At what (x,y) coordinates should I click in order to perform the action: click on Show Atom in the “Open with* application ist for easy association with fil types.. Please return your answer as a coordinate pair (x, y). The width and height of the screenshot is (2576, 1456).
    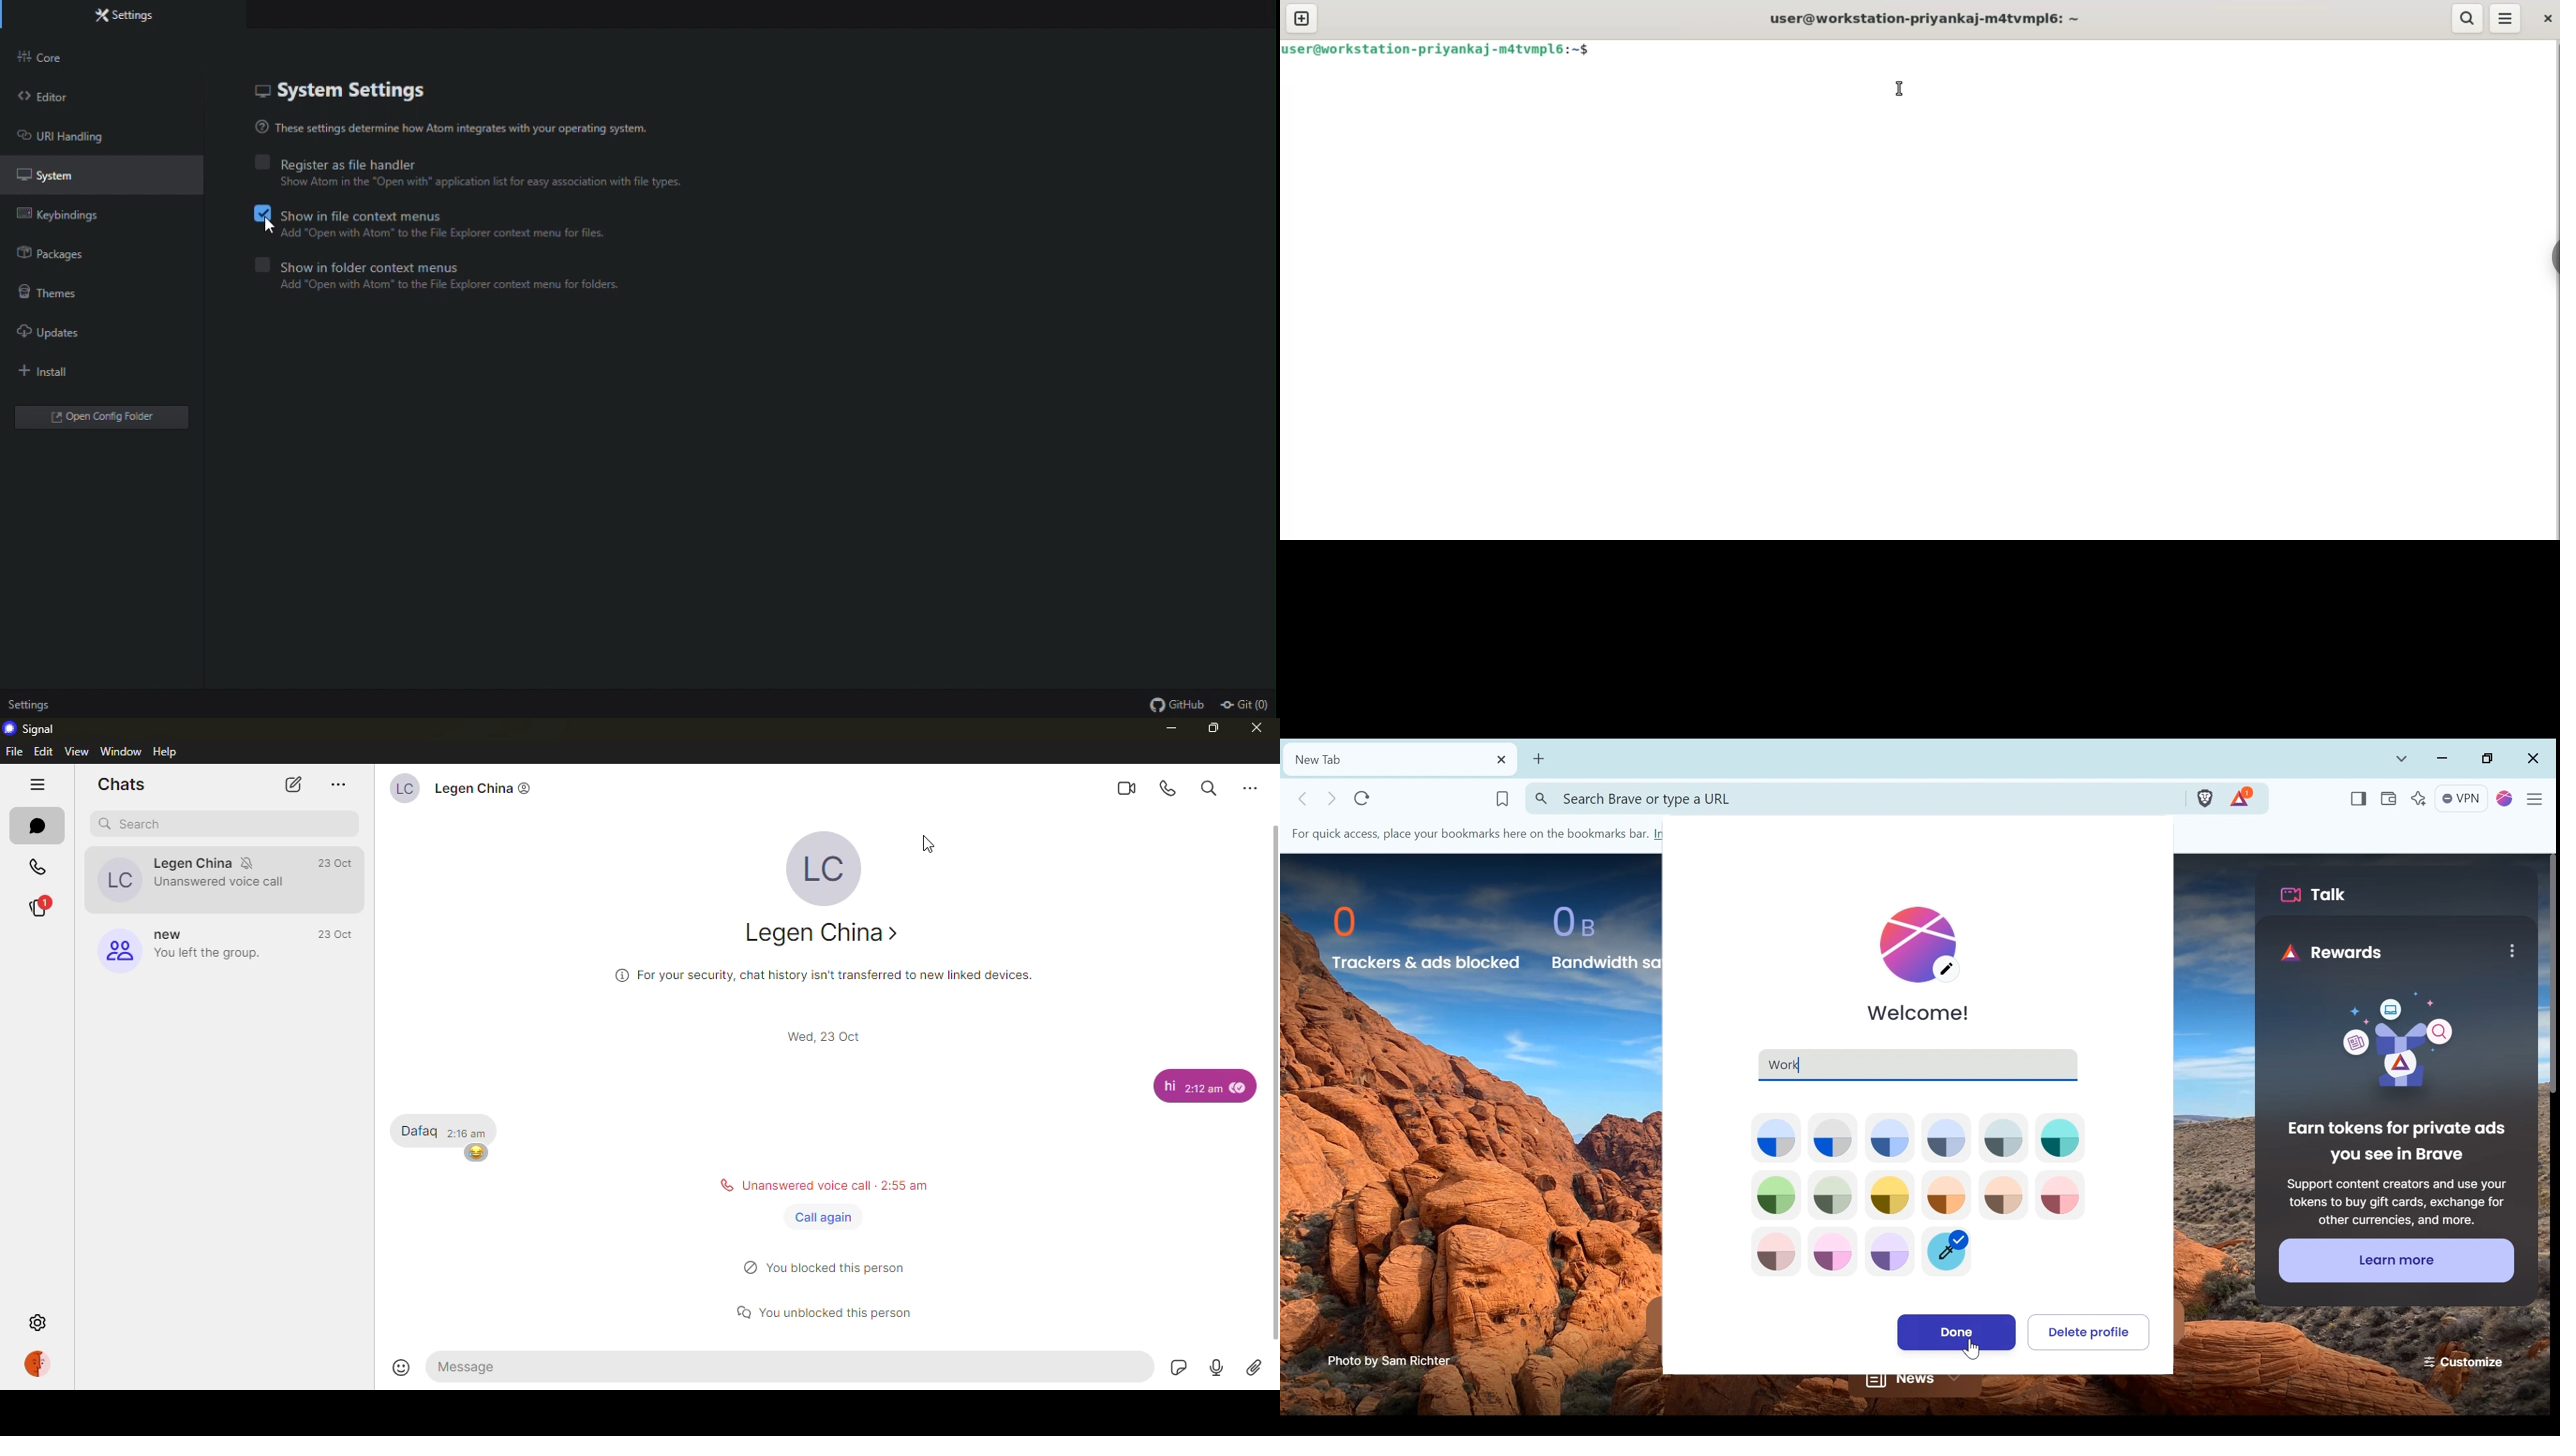
    Looking at the image, I should click on (532, 183).